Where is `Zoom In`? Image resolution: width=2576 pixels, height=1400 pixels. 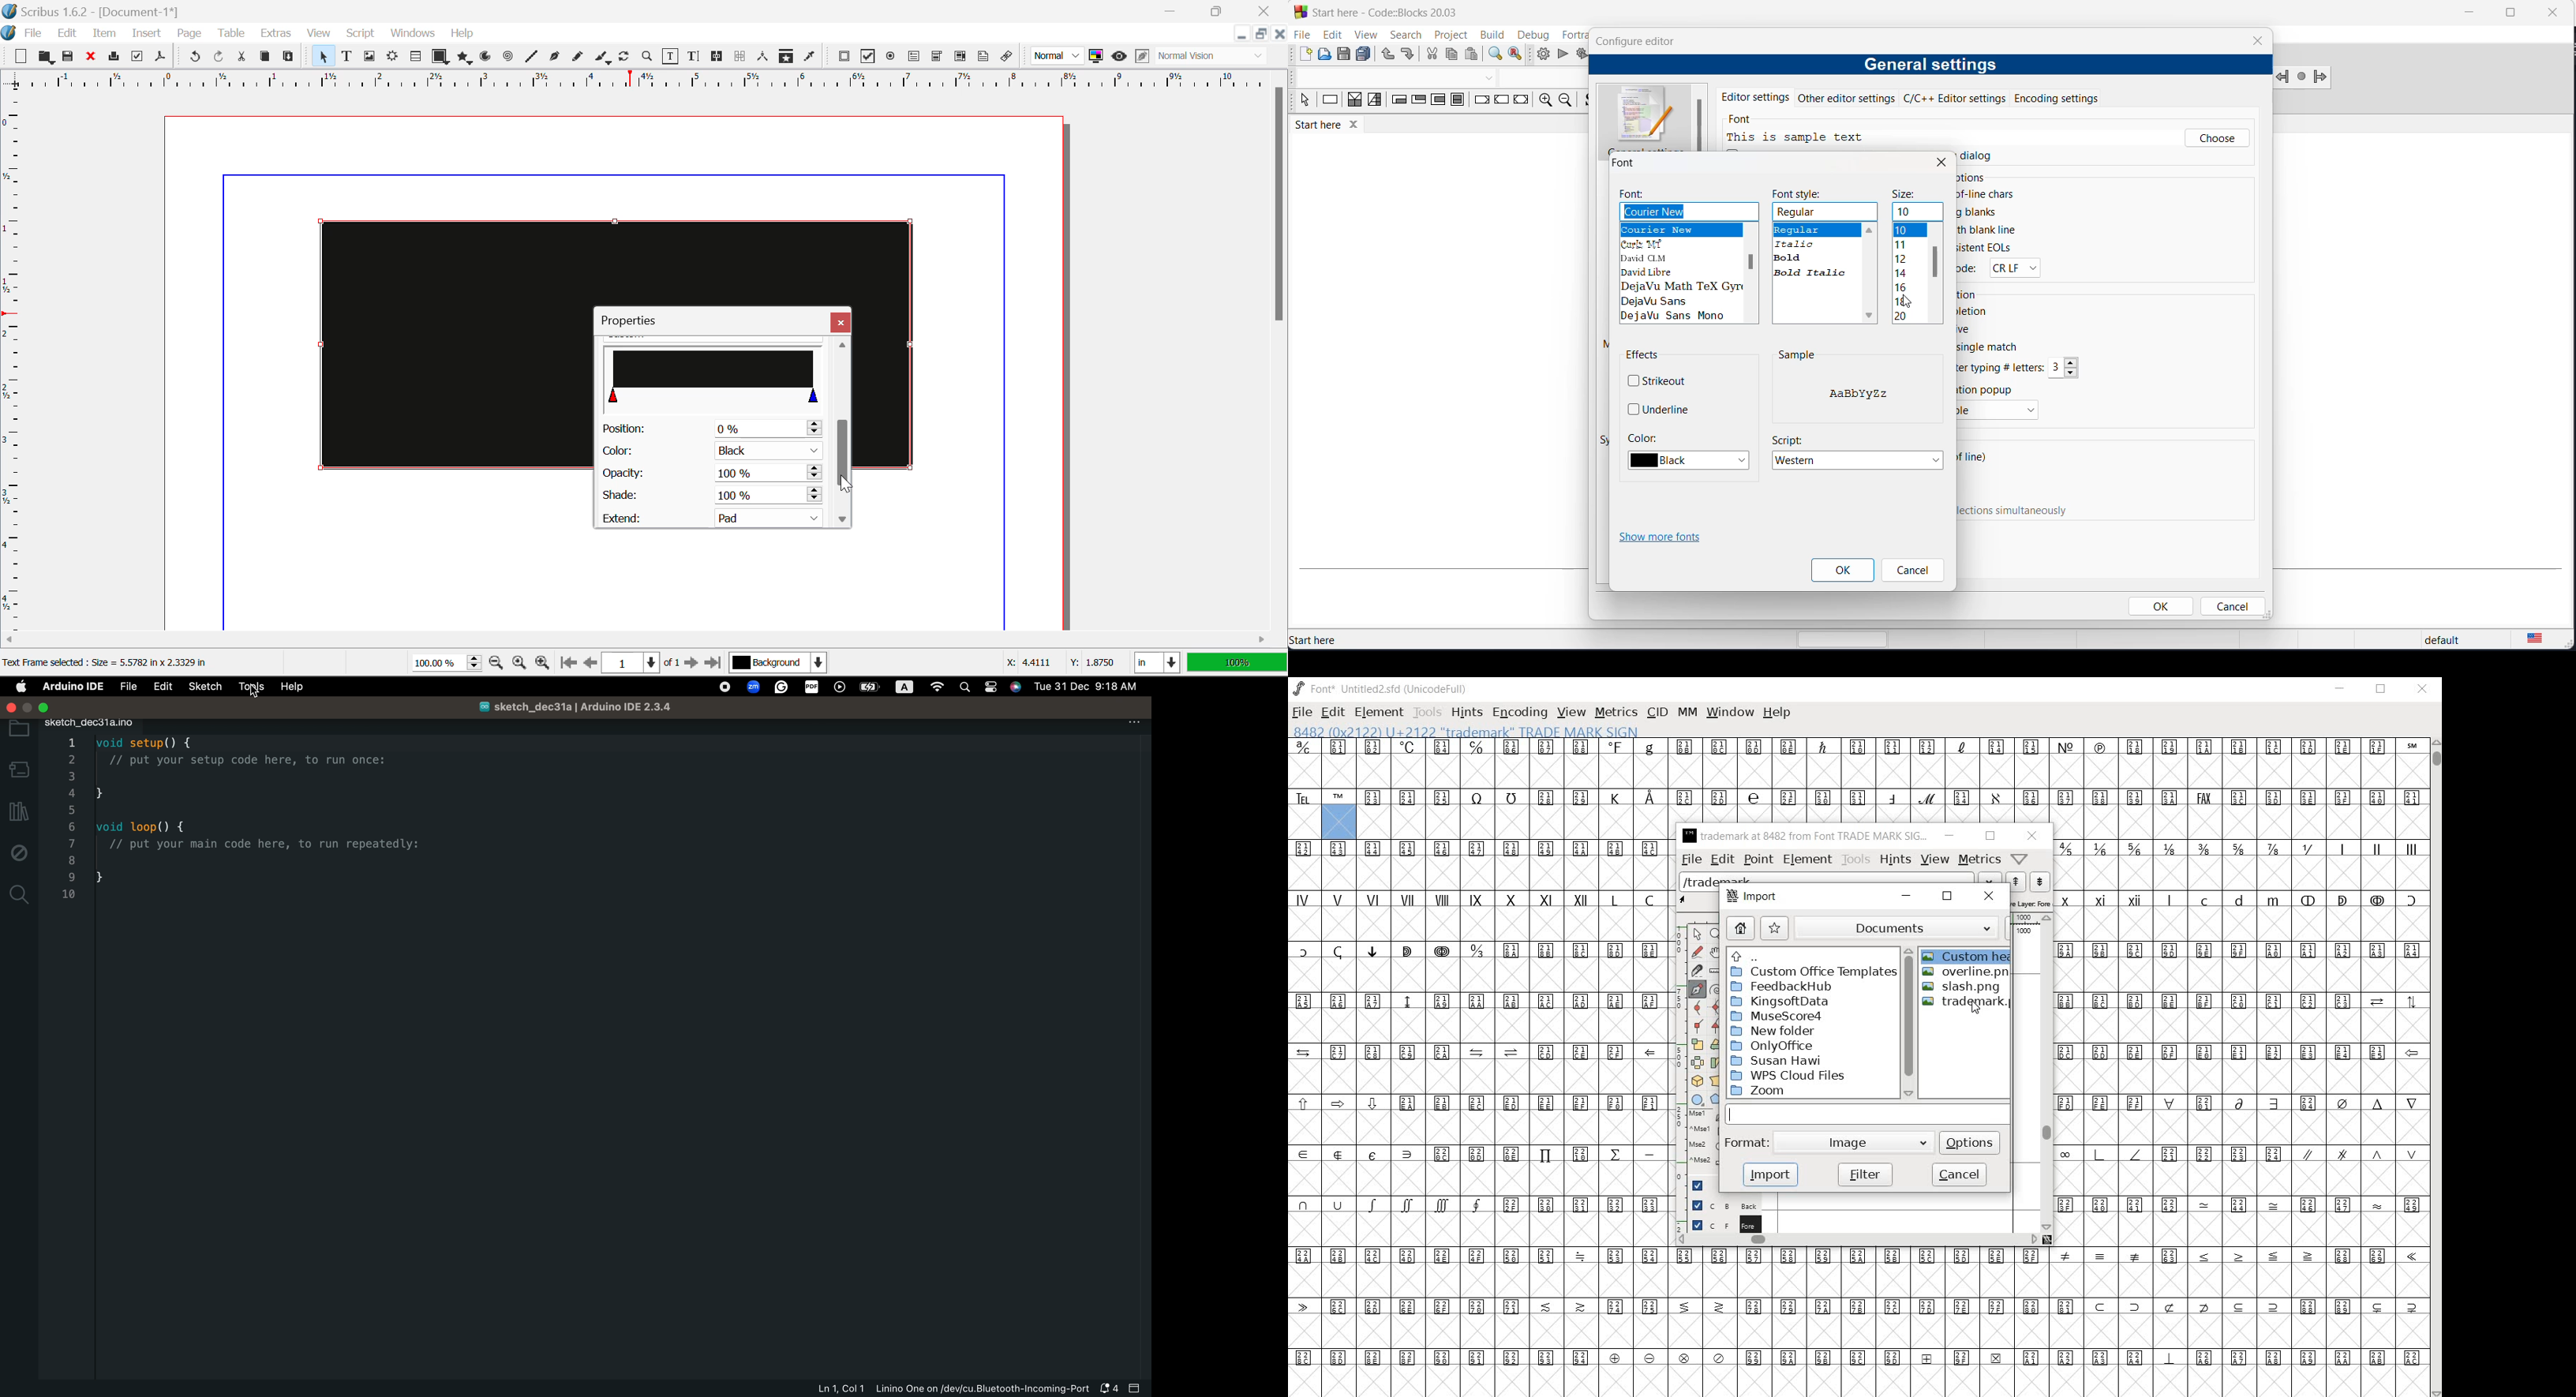 Zoom In is located at coordinates (543, 665).